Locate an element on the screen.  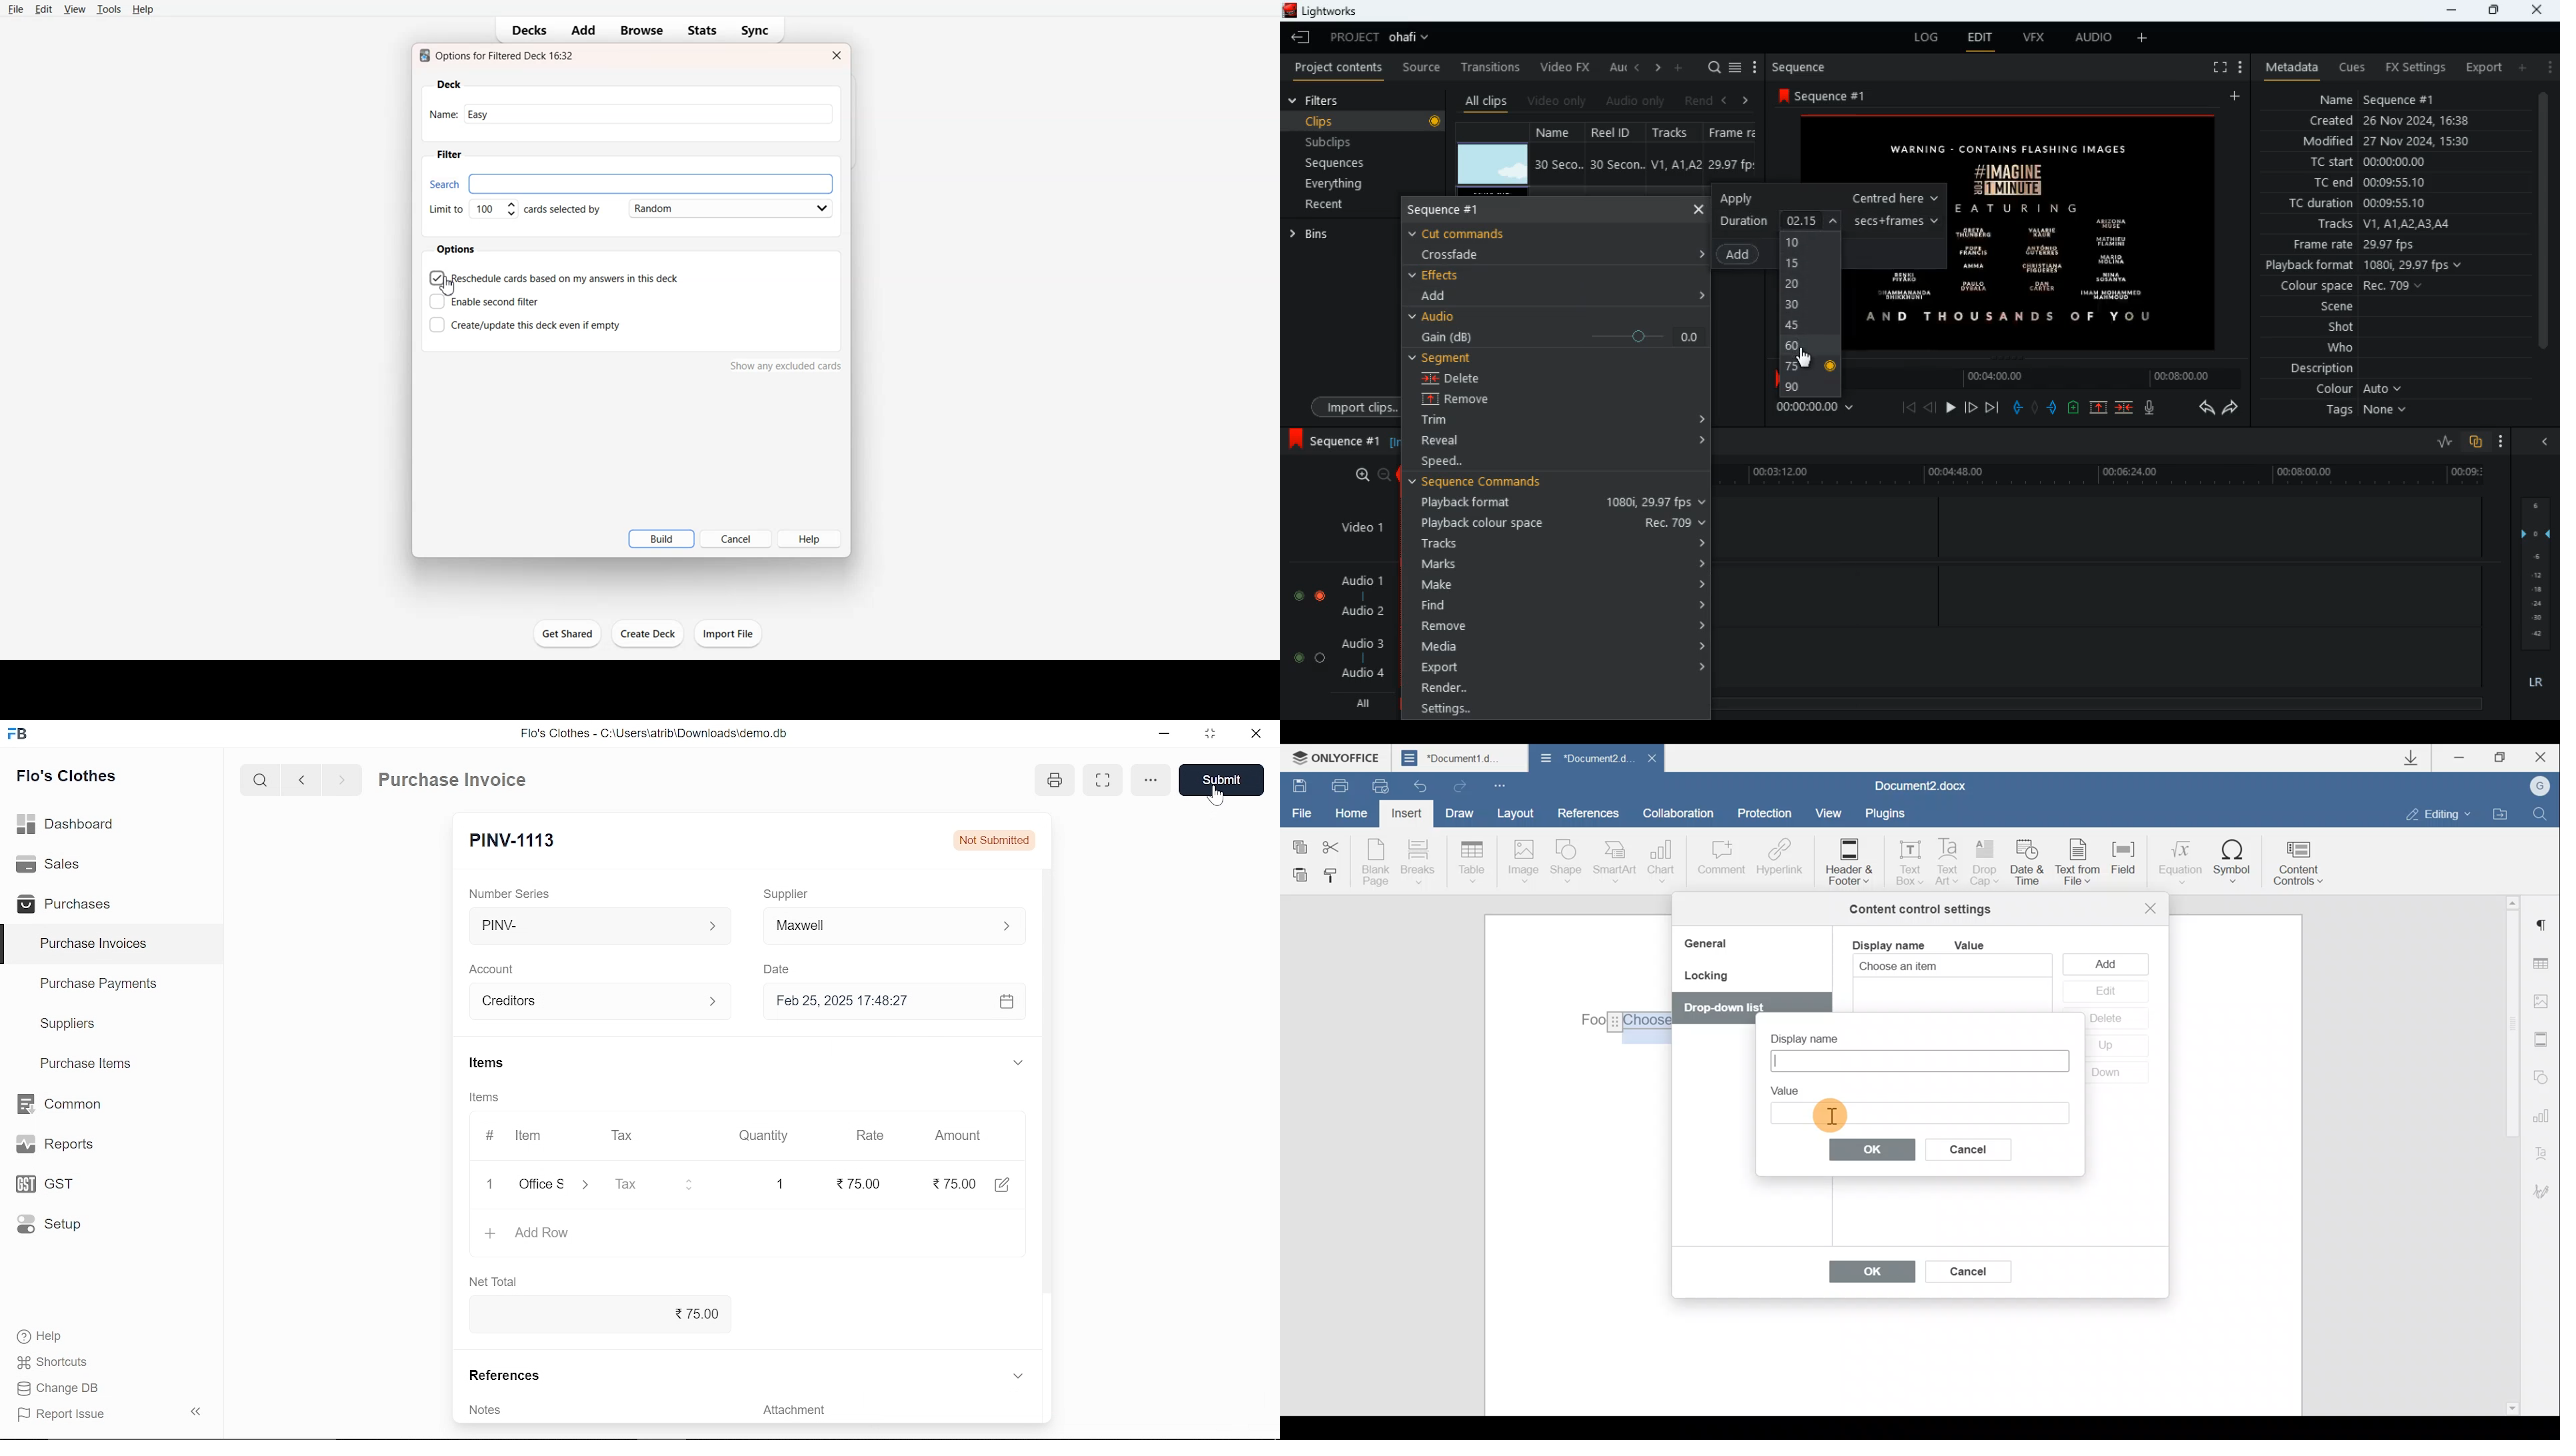
Customize quick access toolbar is located at coordinates (1503, 785).